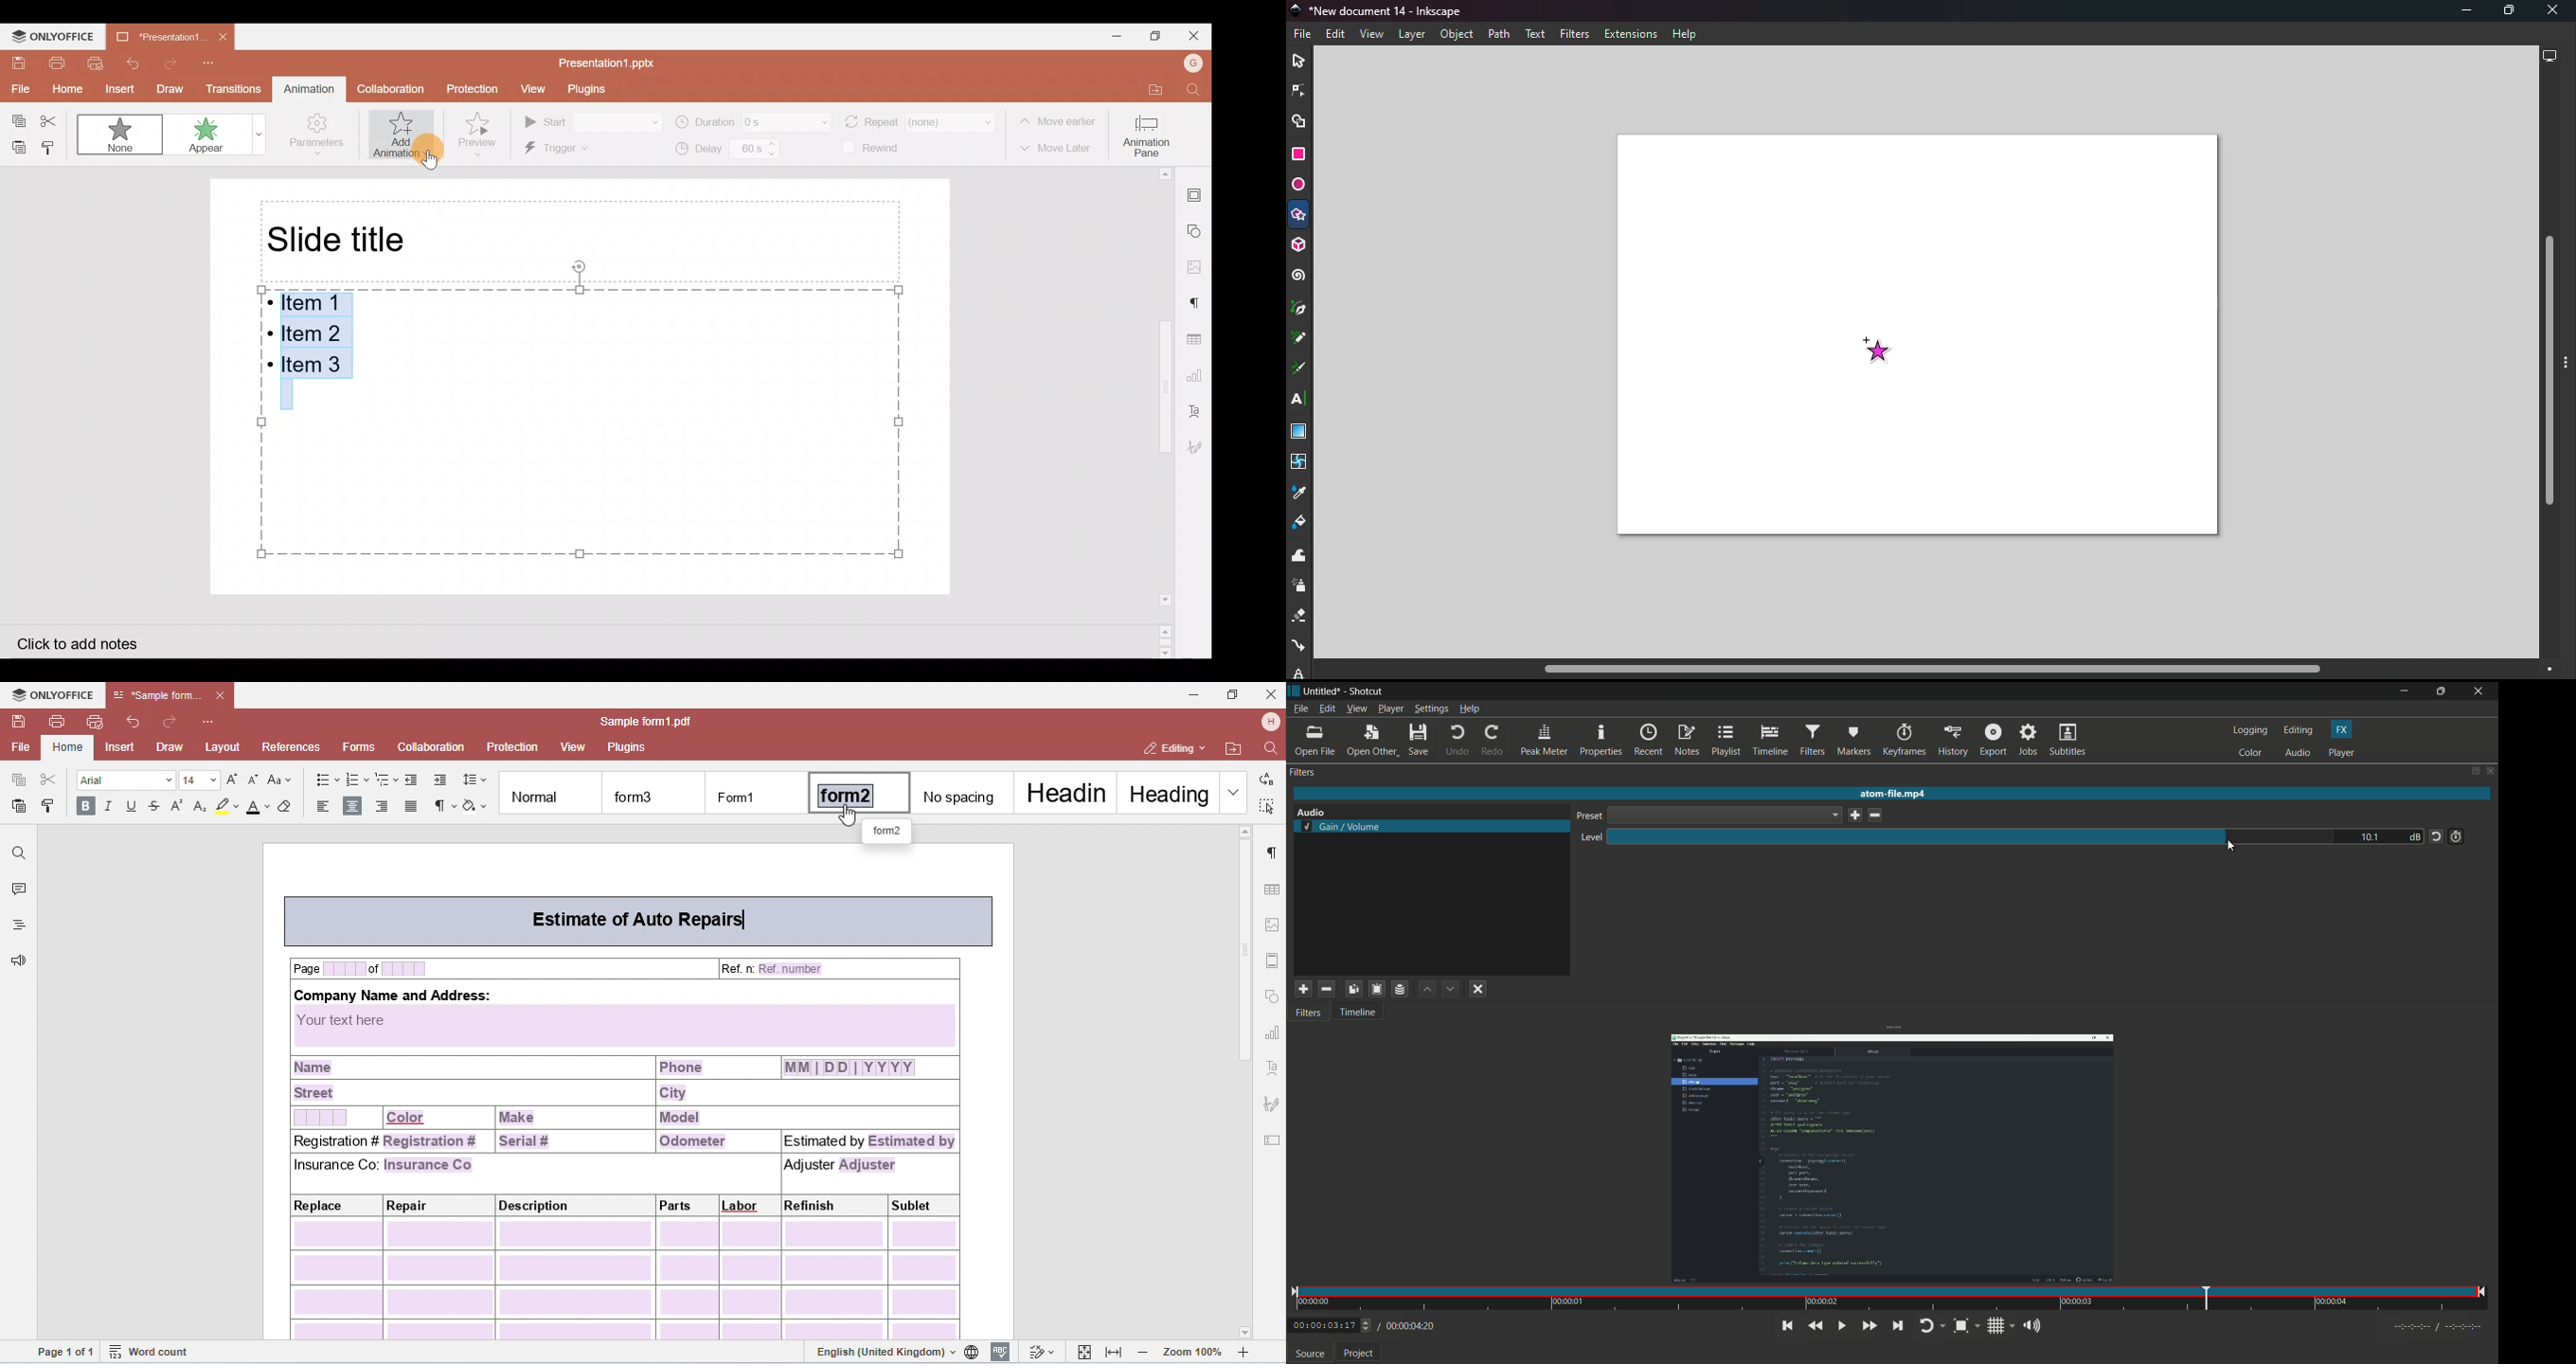 This screenshot has width=2576, height=1372. I want to click on close panel, so click(2490, 770).